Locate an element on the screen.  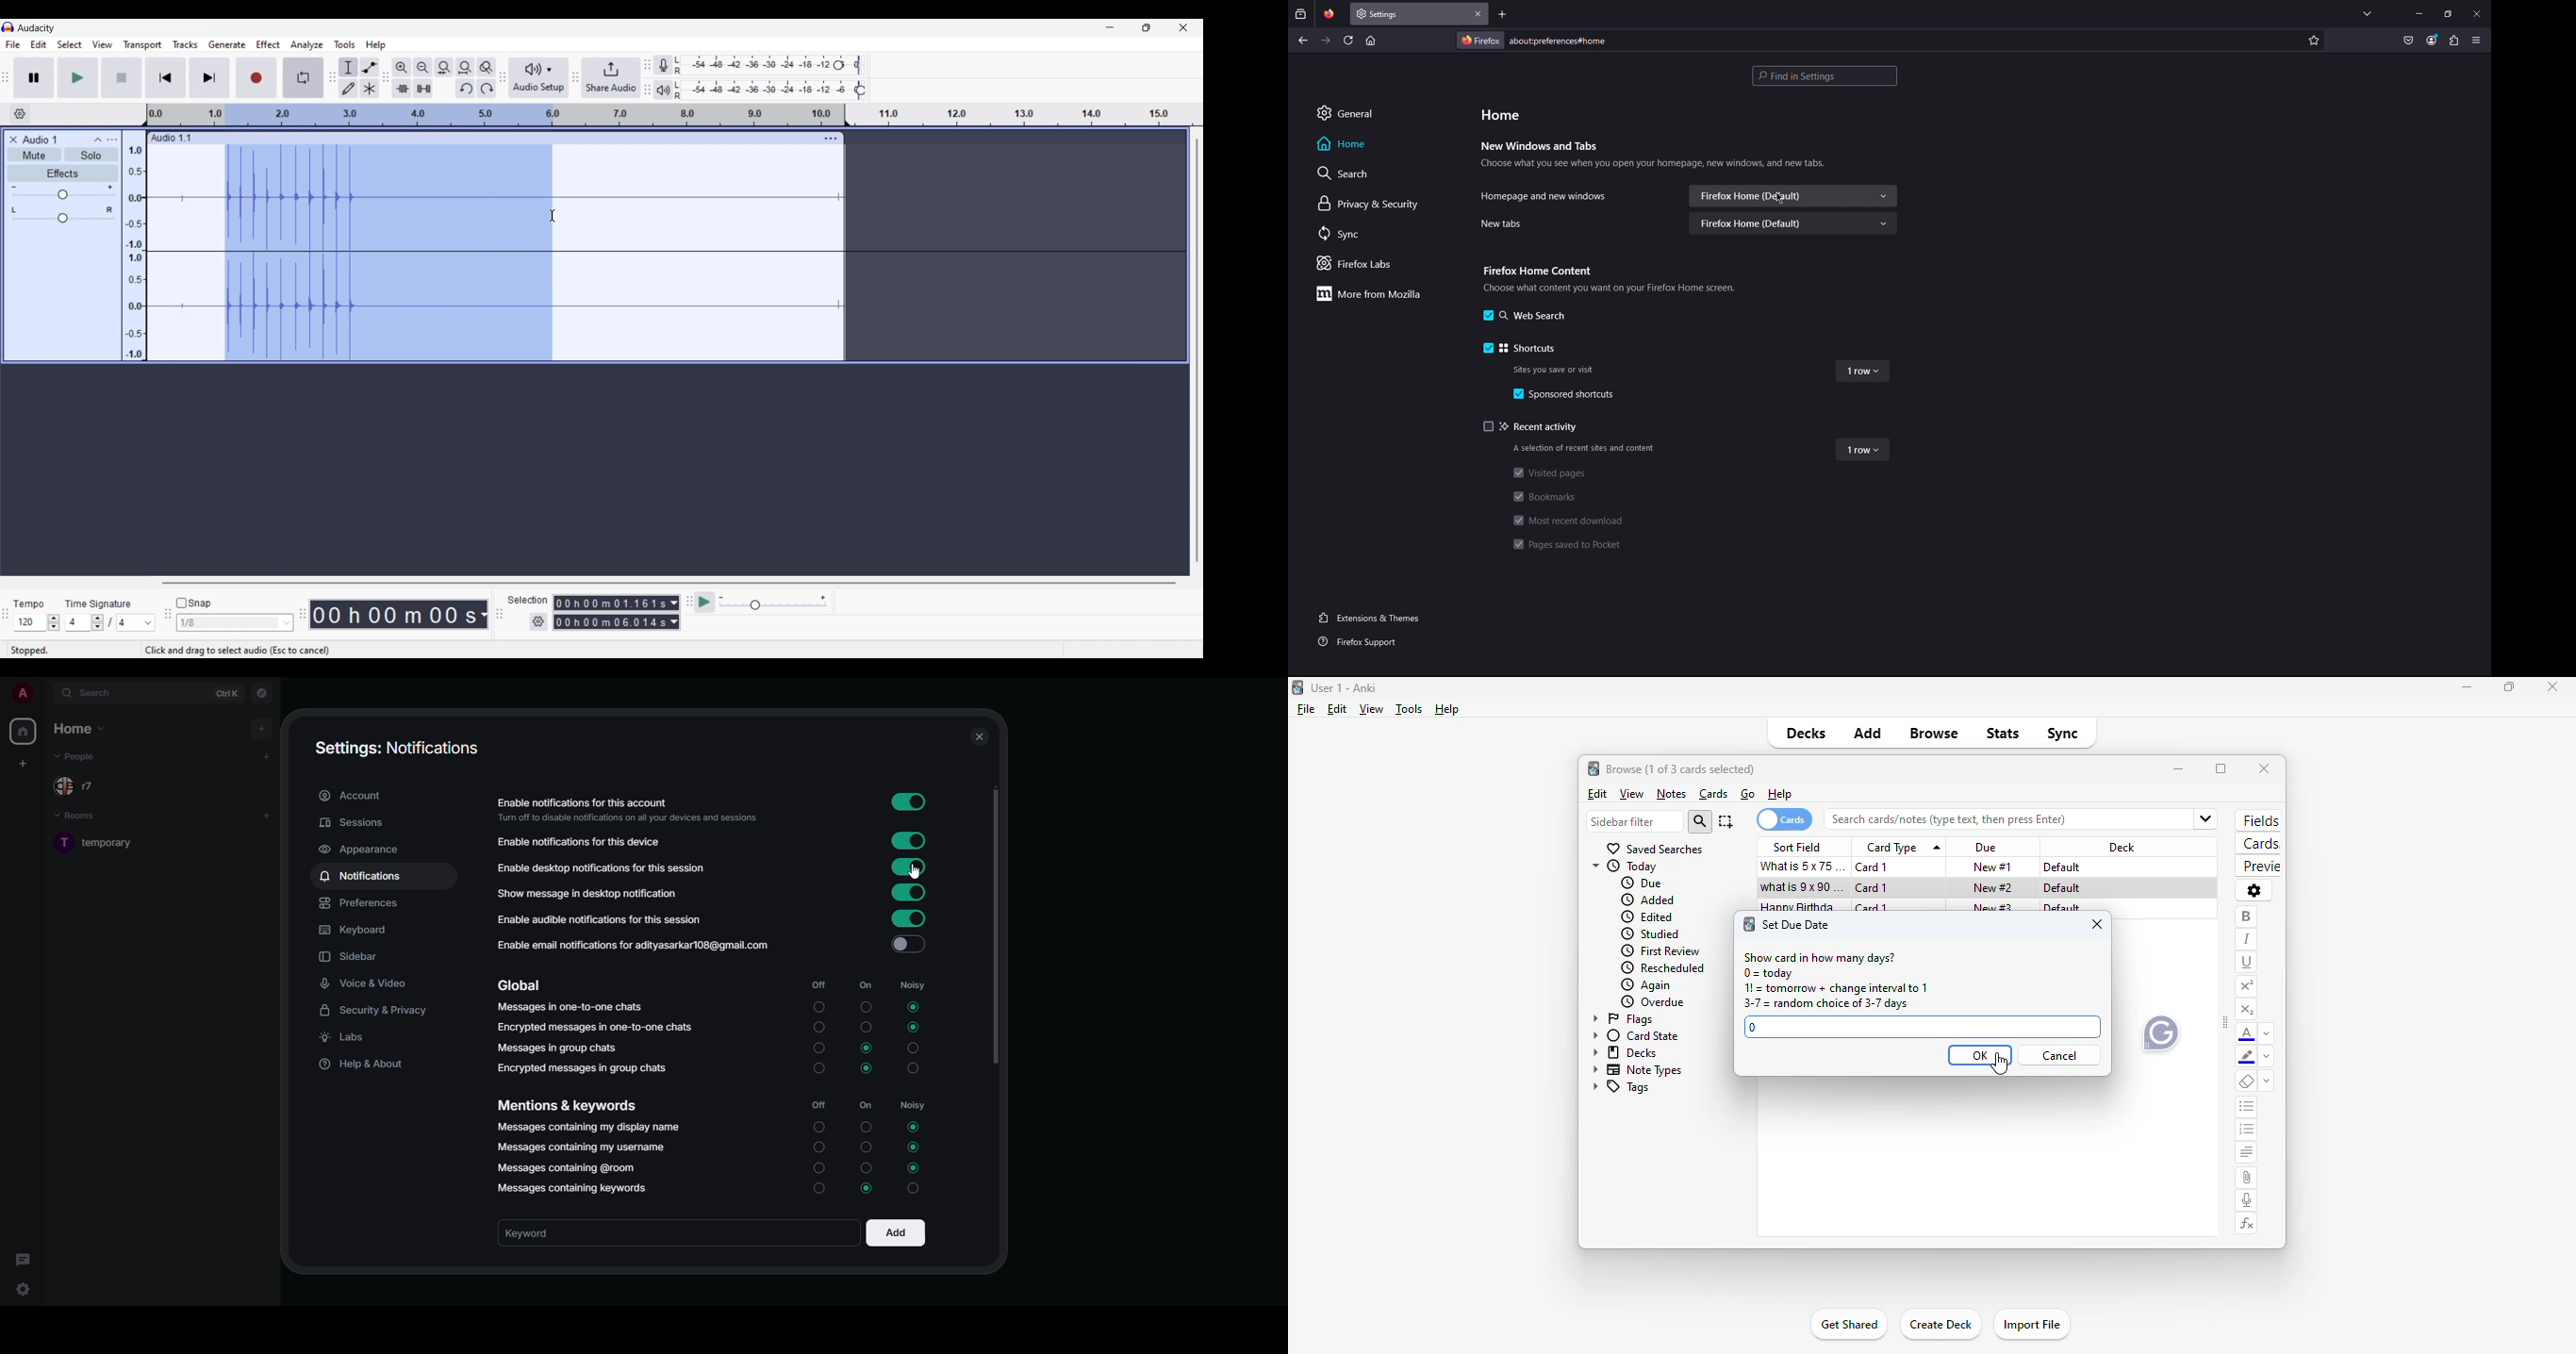
add is located at coordinates (1869, 732).